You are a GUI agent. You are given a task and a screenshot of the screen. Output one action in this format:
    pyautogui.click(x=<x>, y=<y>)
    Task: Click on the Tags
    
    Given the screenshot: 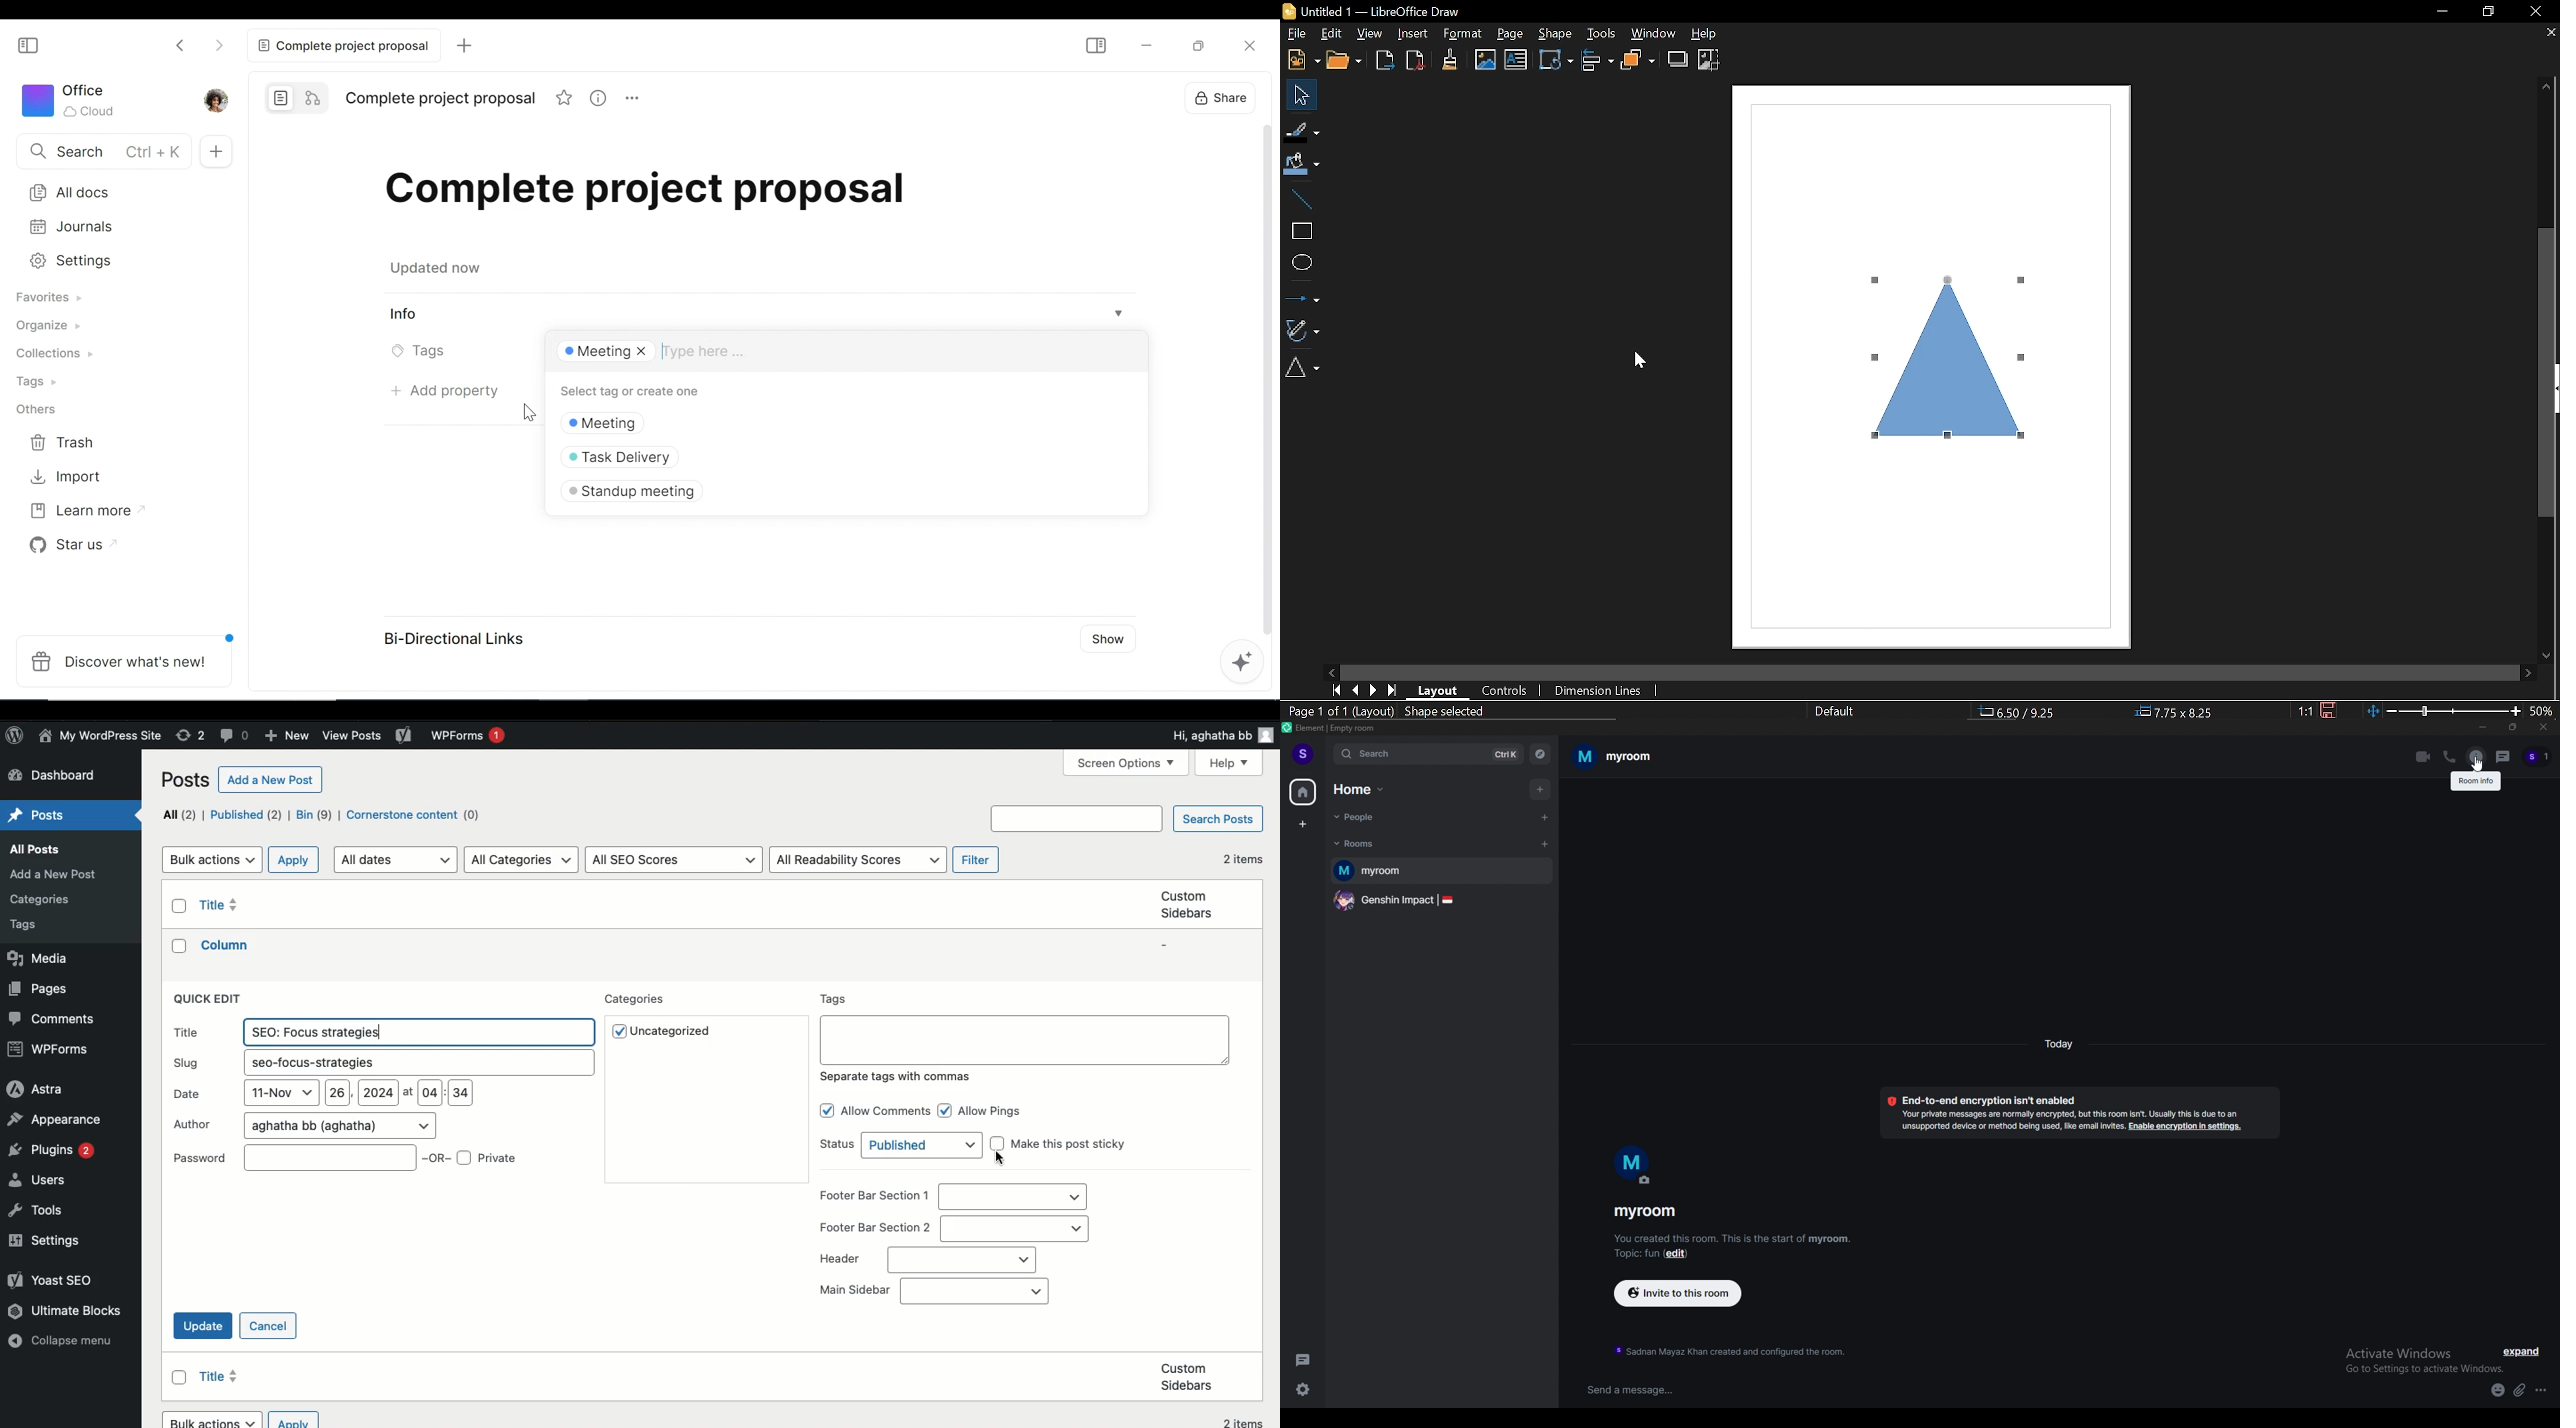 What is the action you would take?
    pyautogui.click(x=423, y=350)
    